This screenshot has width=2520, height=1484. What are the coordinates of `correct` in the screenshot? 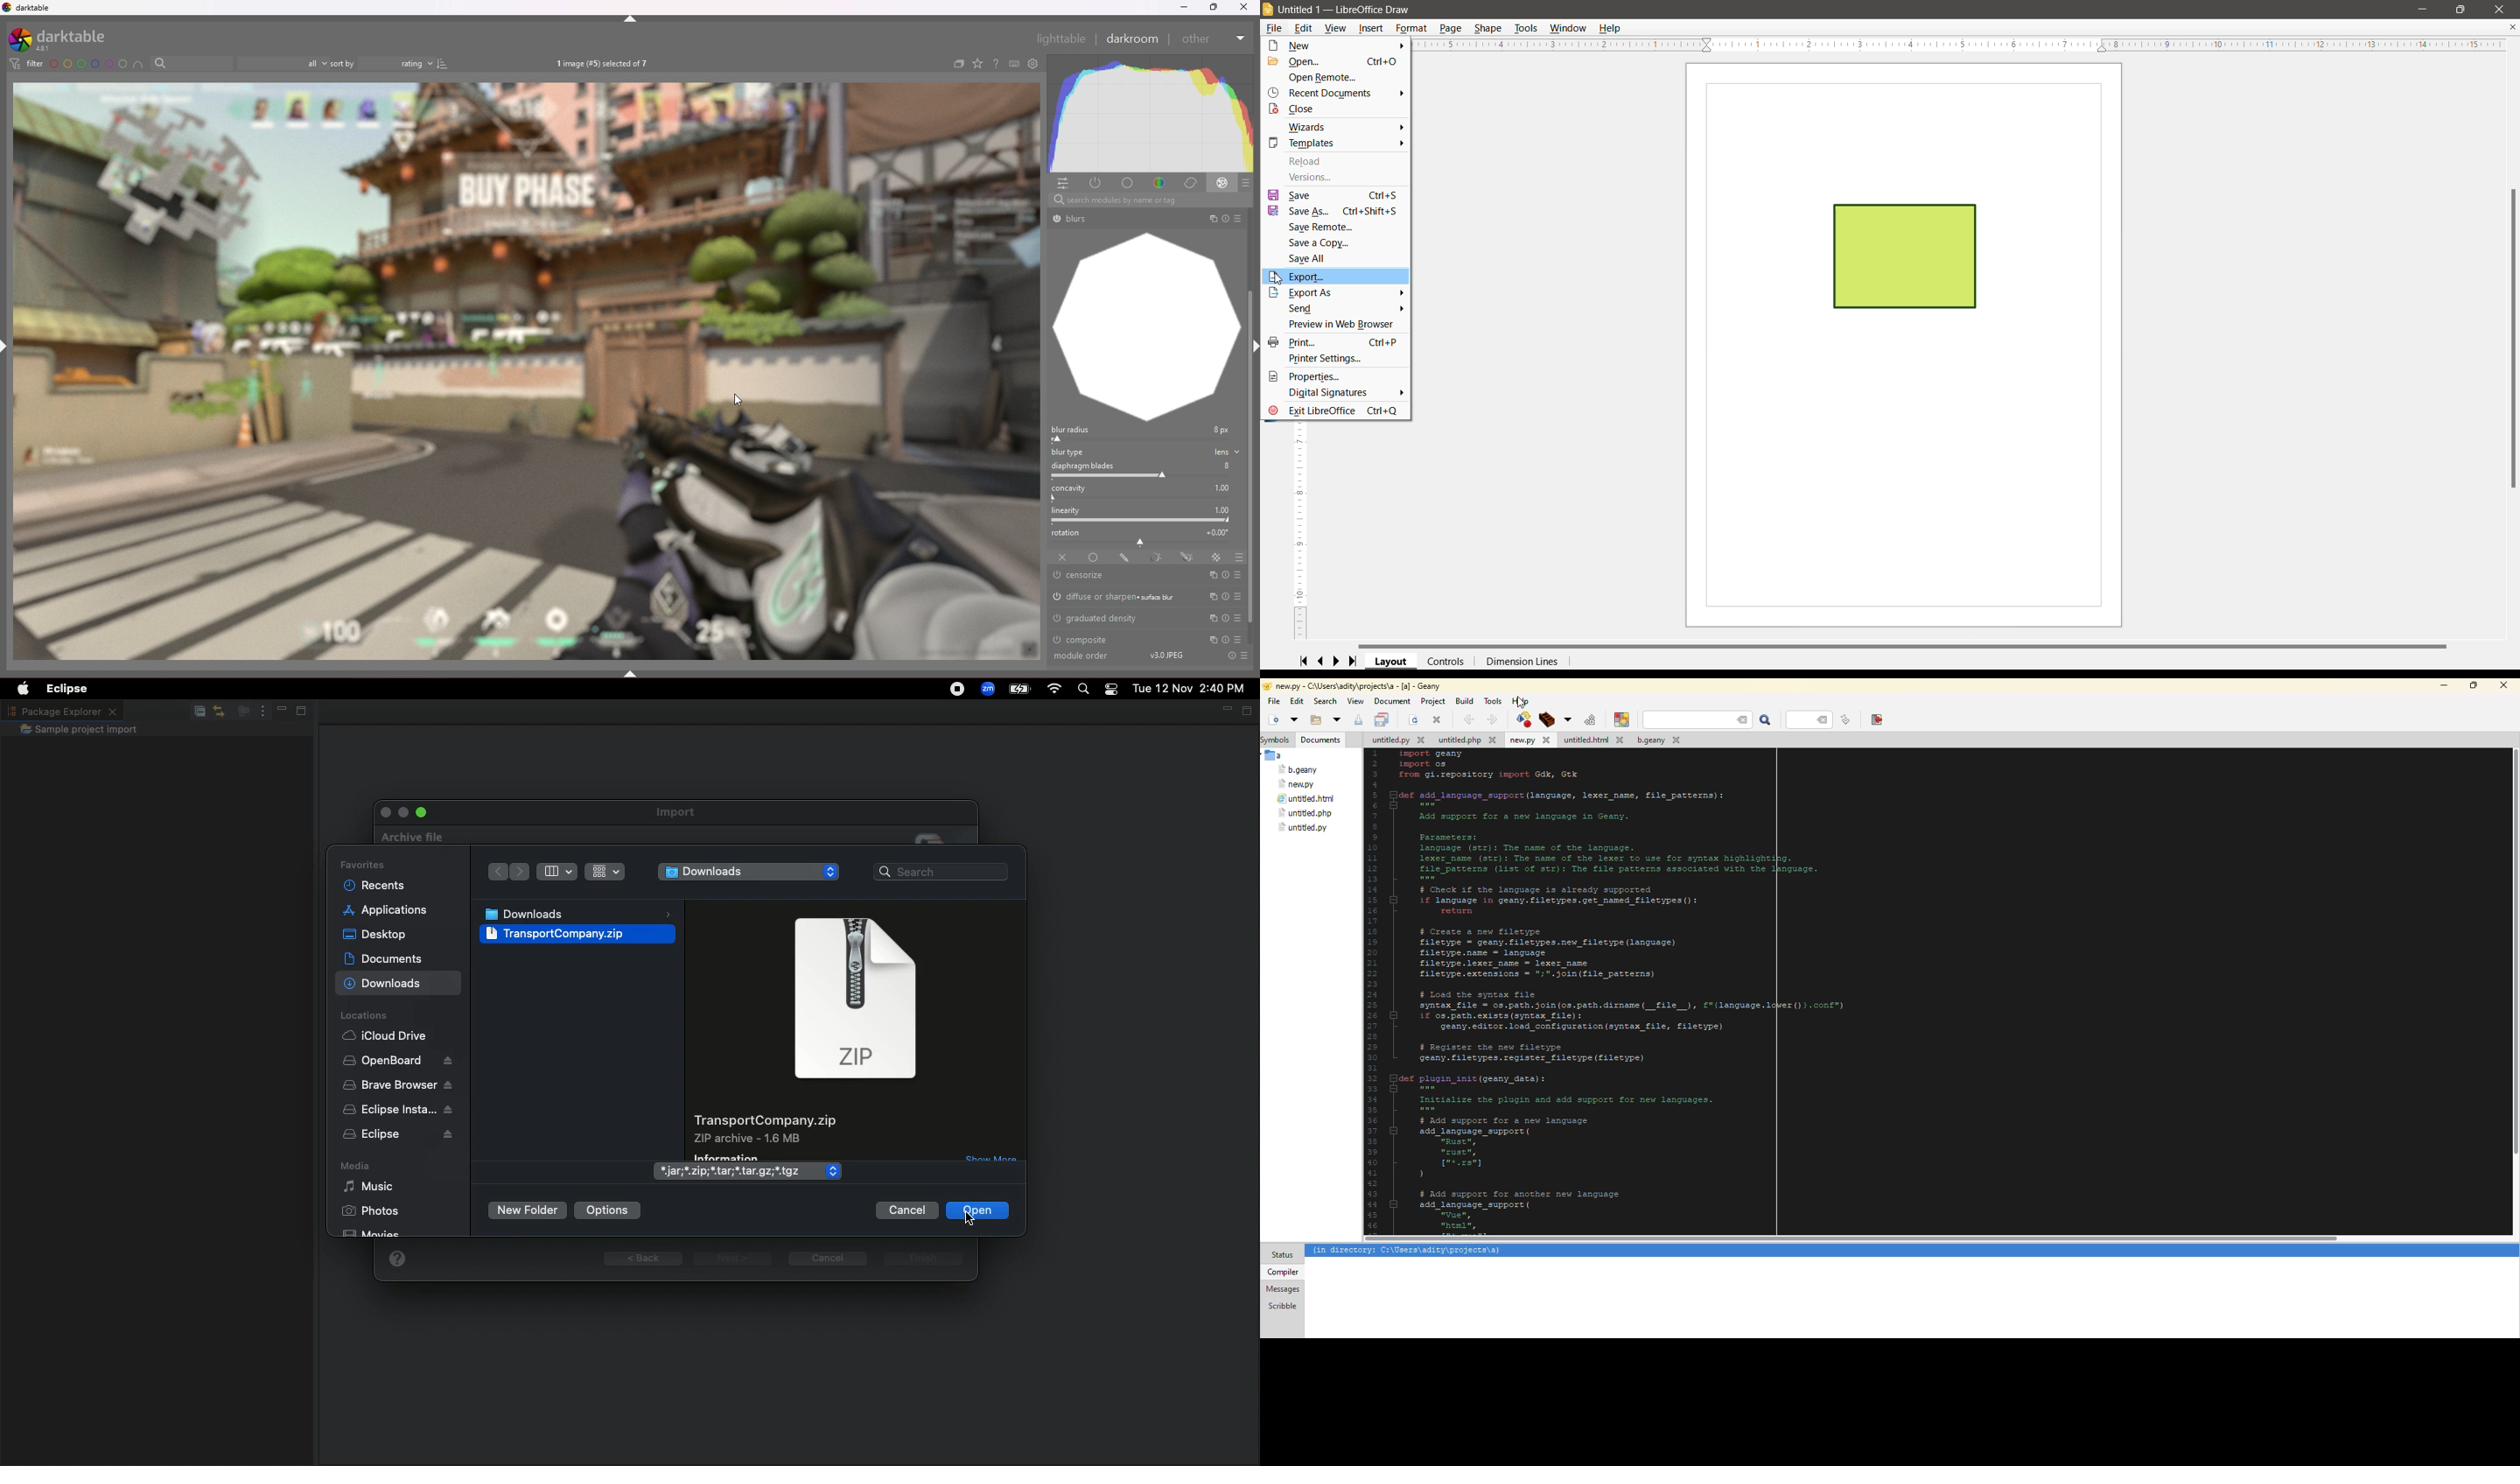 It's located at (1190, 183).